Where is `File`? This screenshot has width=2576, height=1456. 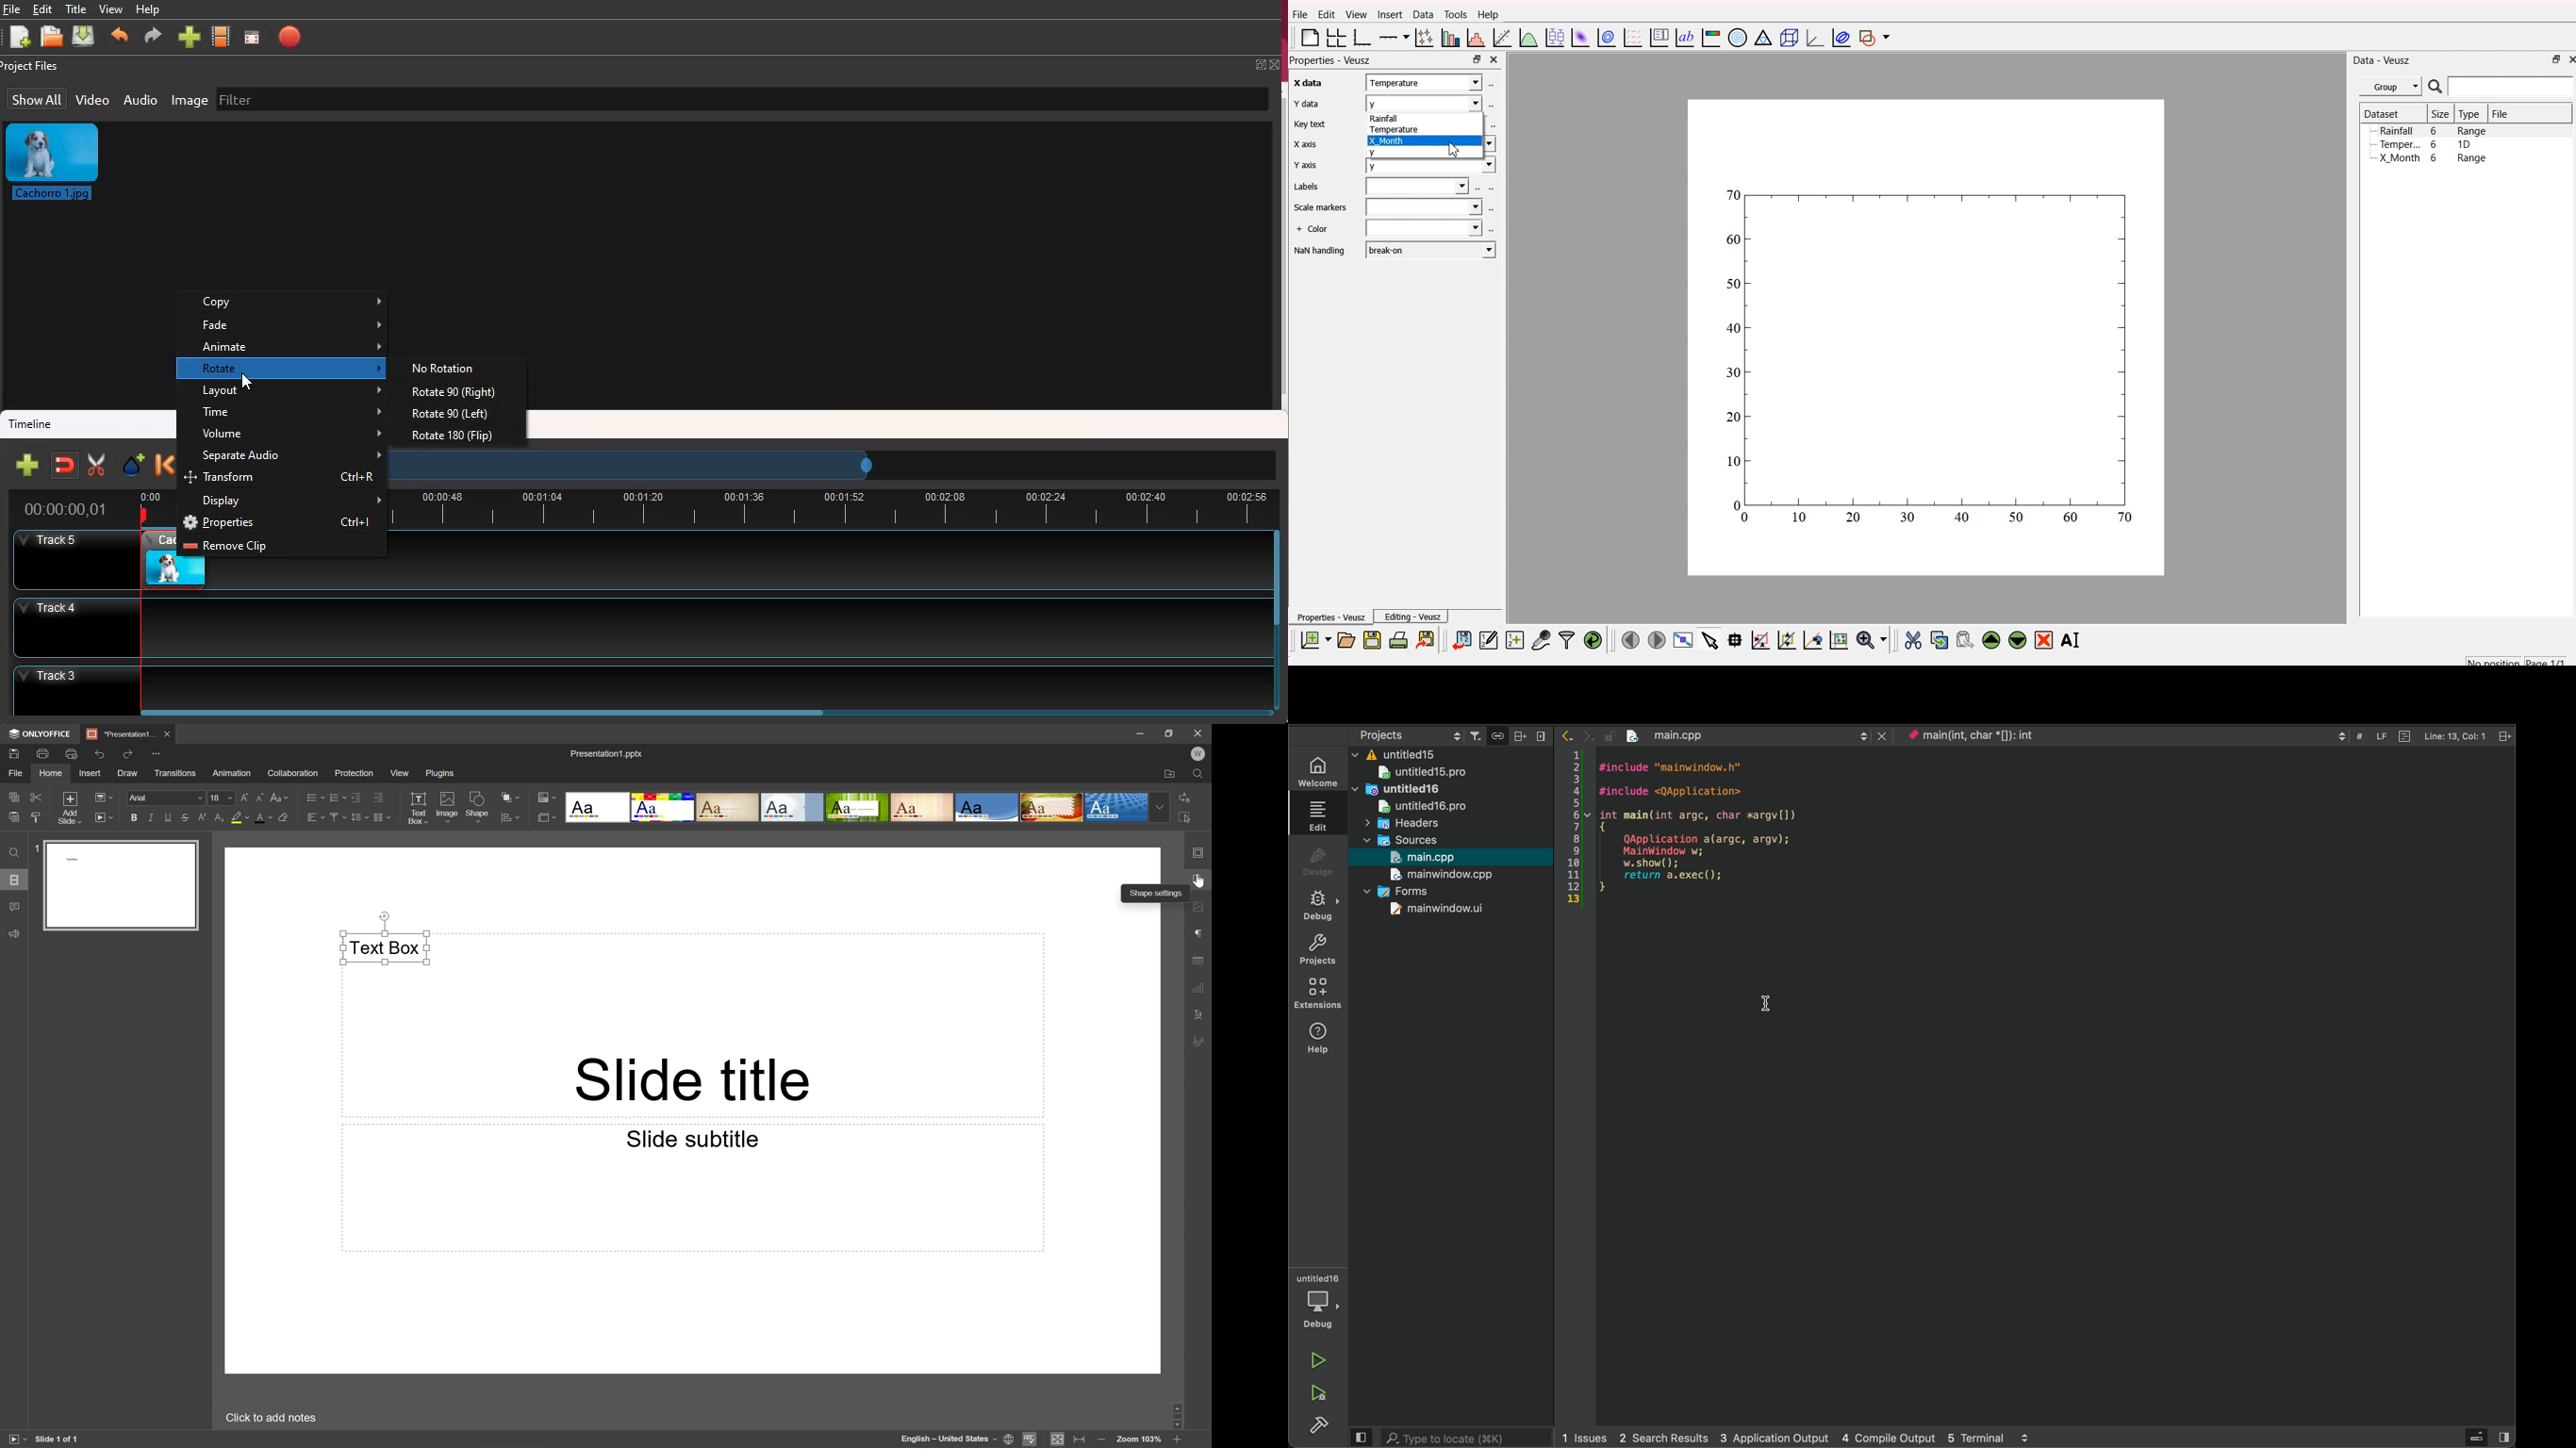
File is located at coordinates (18, 772).